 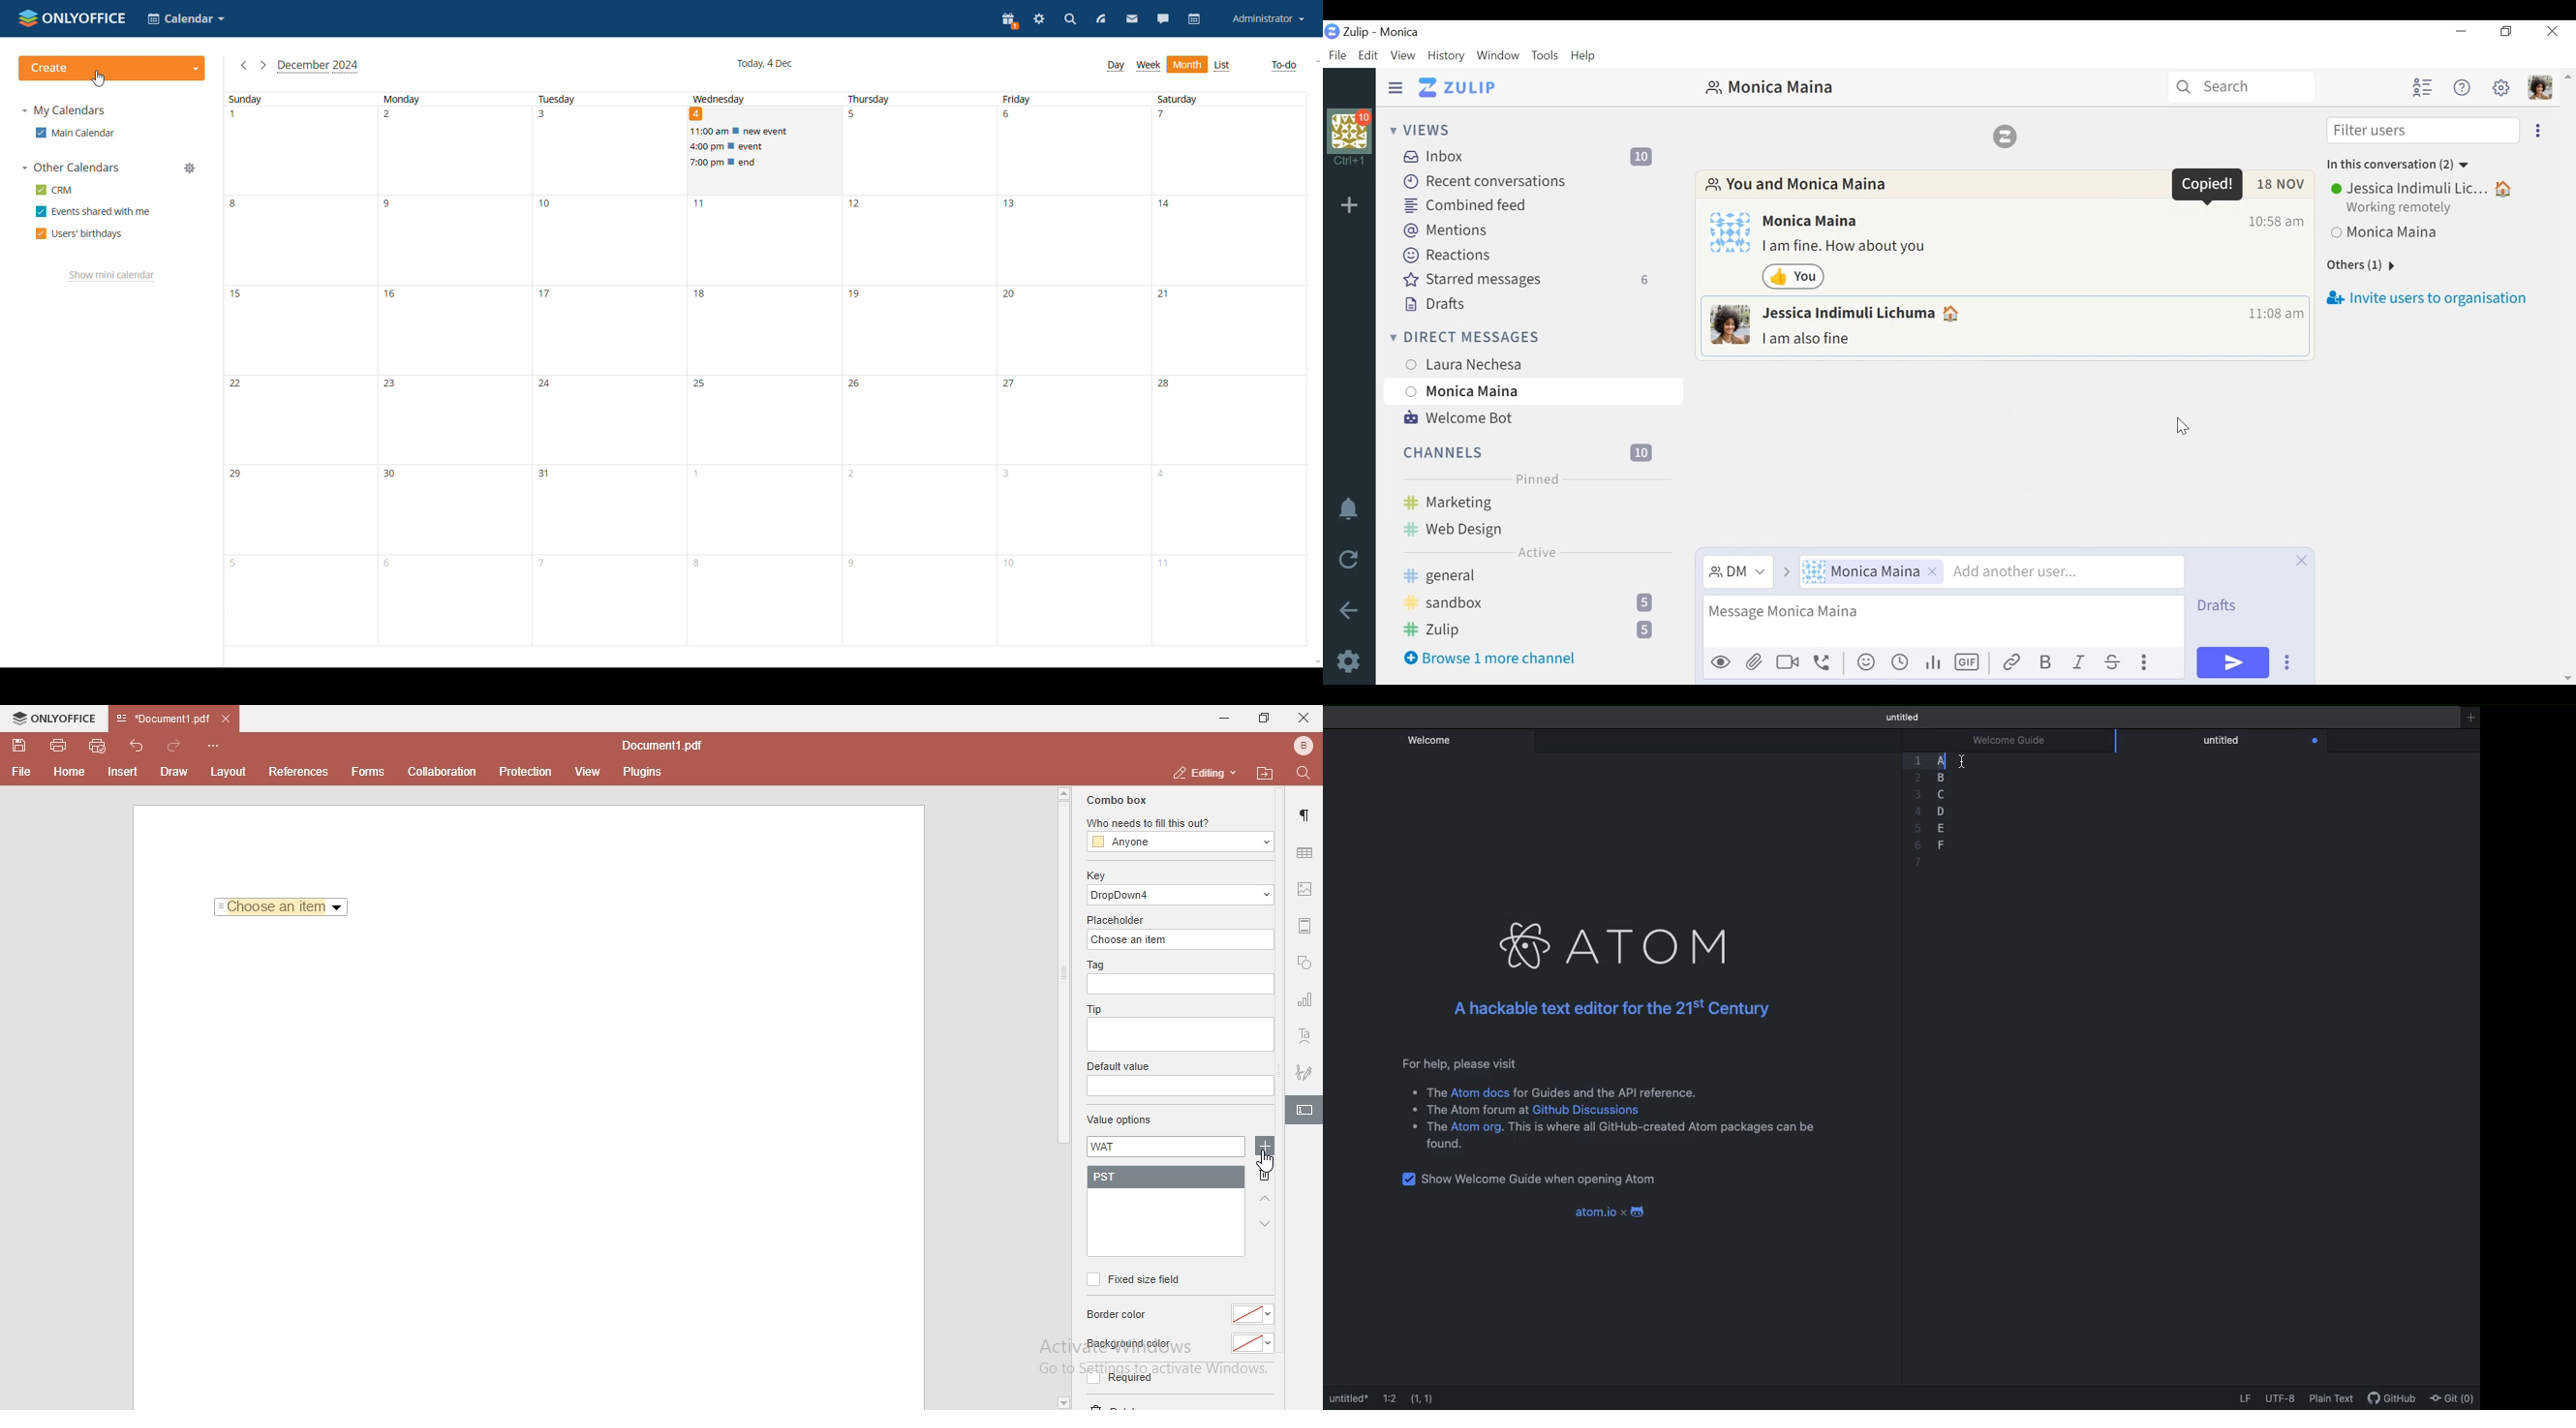 I want to click on Jessica Indimuli Lic..., so click(x=2423, y=189).